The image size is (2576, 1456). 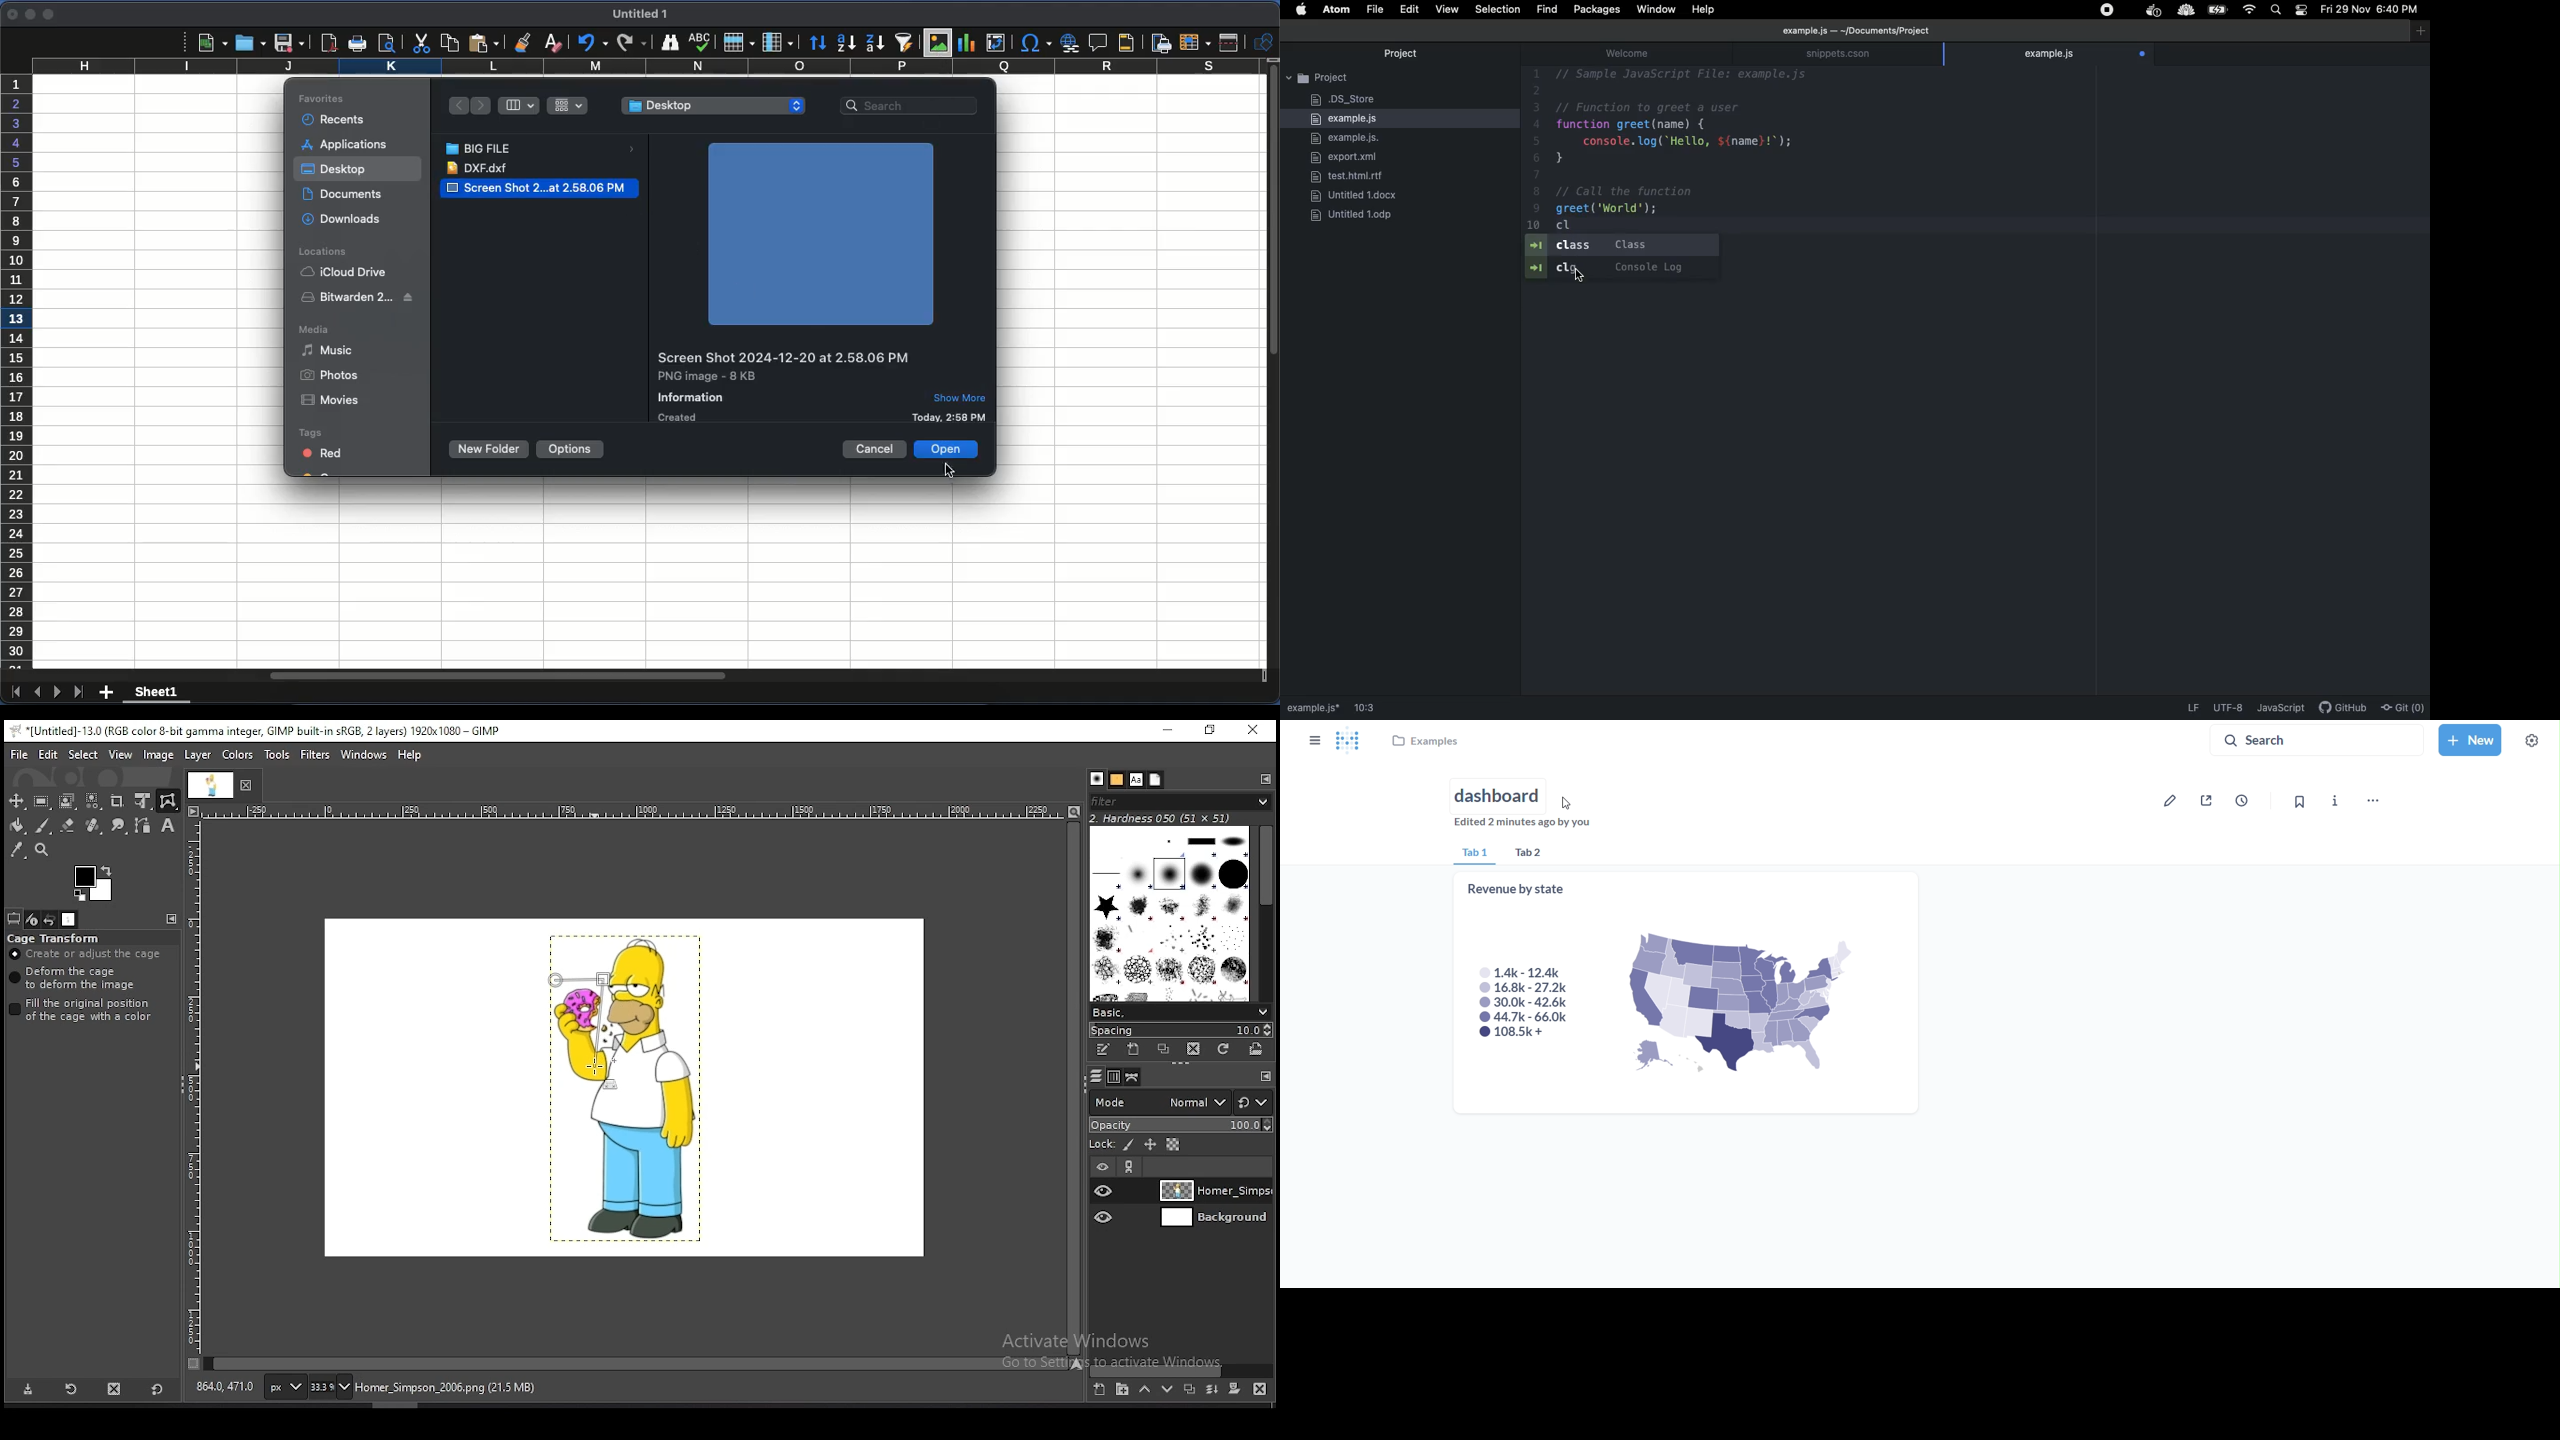 What do you see at coordinates (168, 801) in the screenshot?
I see `cage transform tool` at bounding box center [168, 801].